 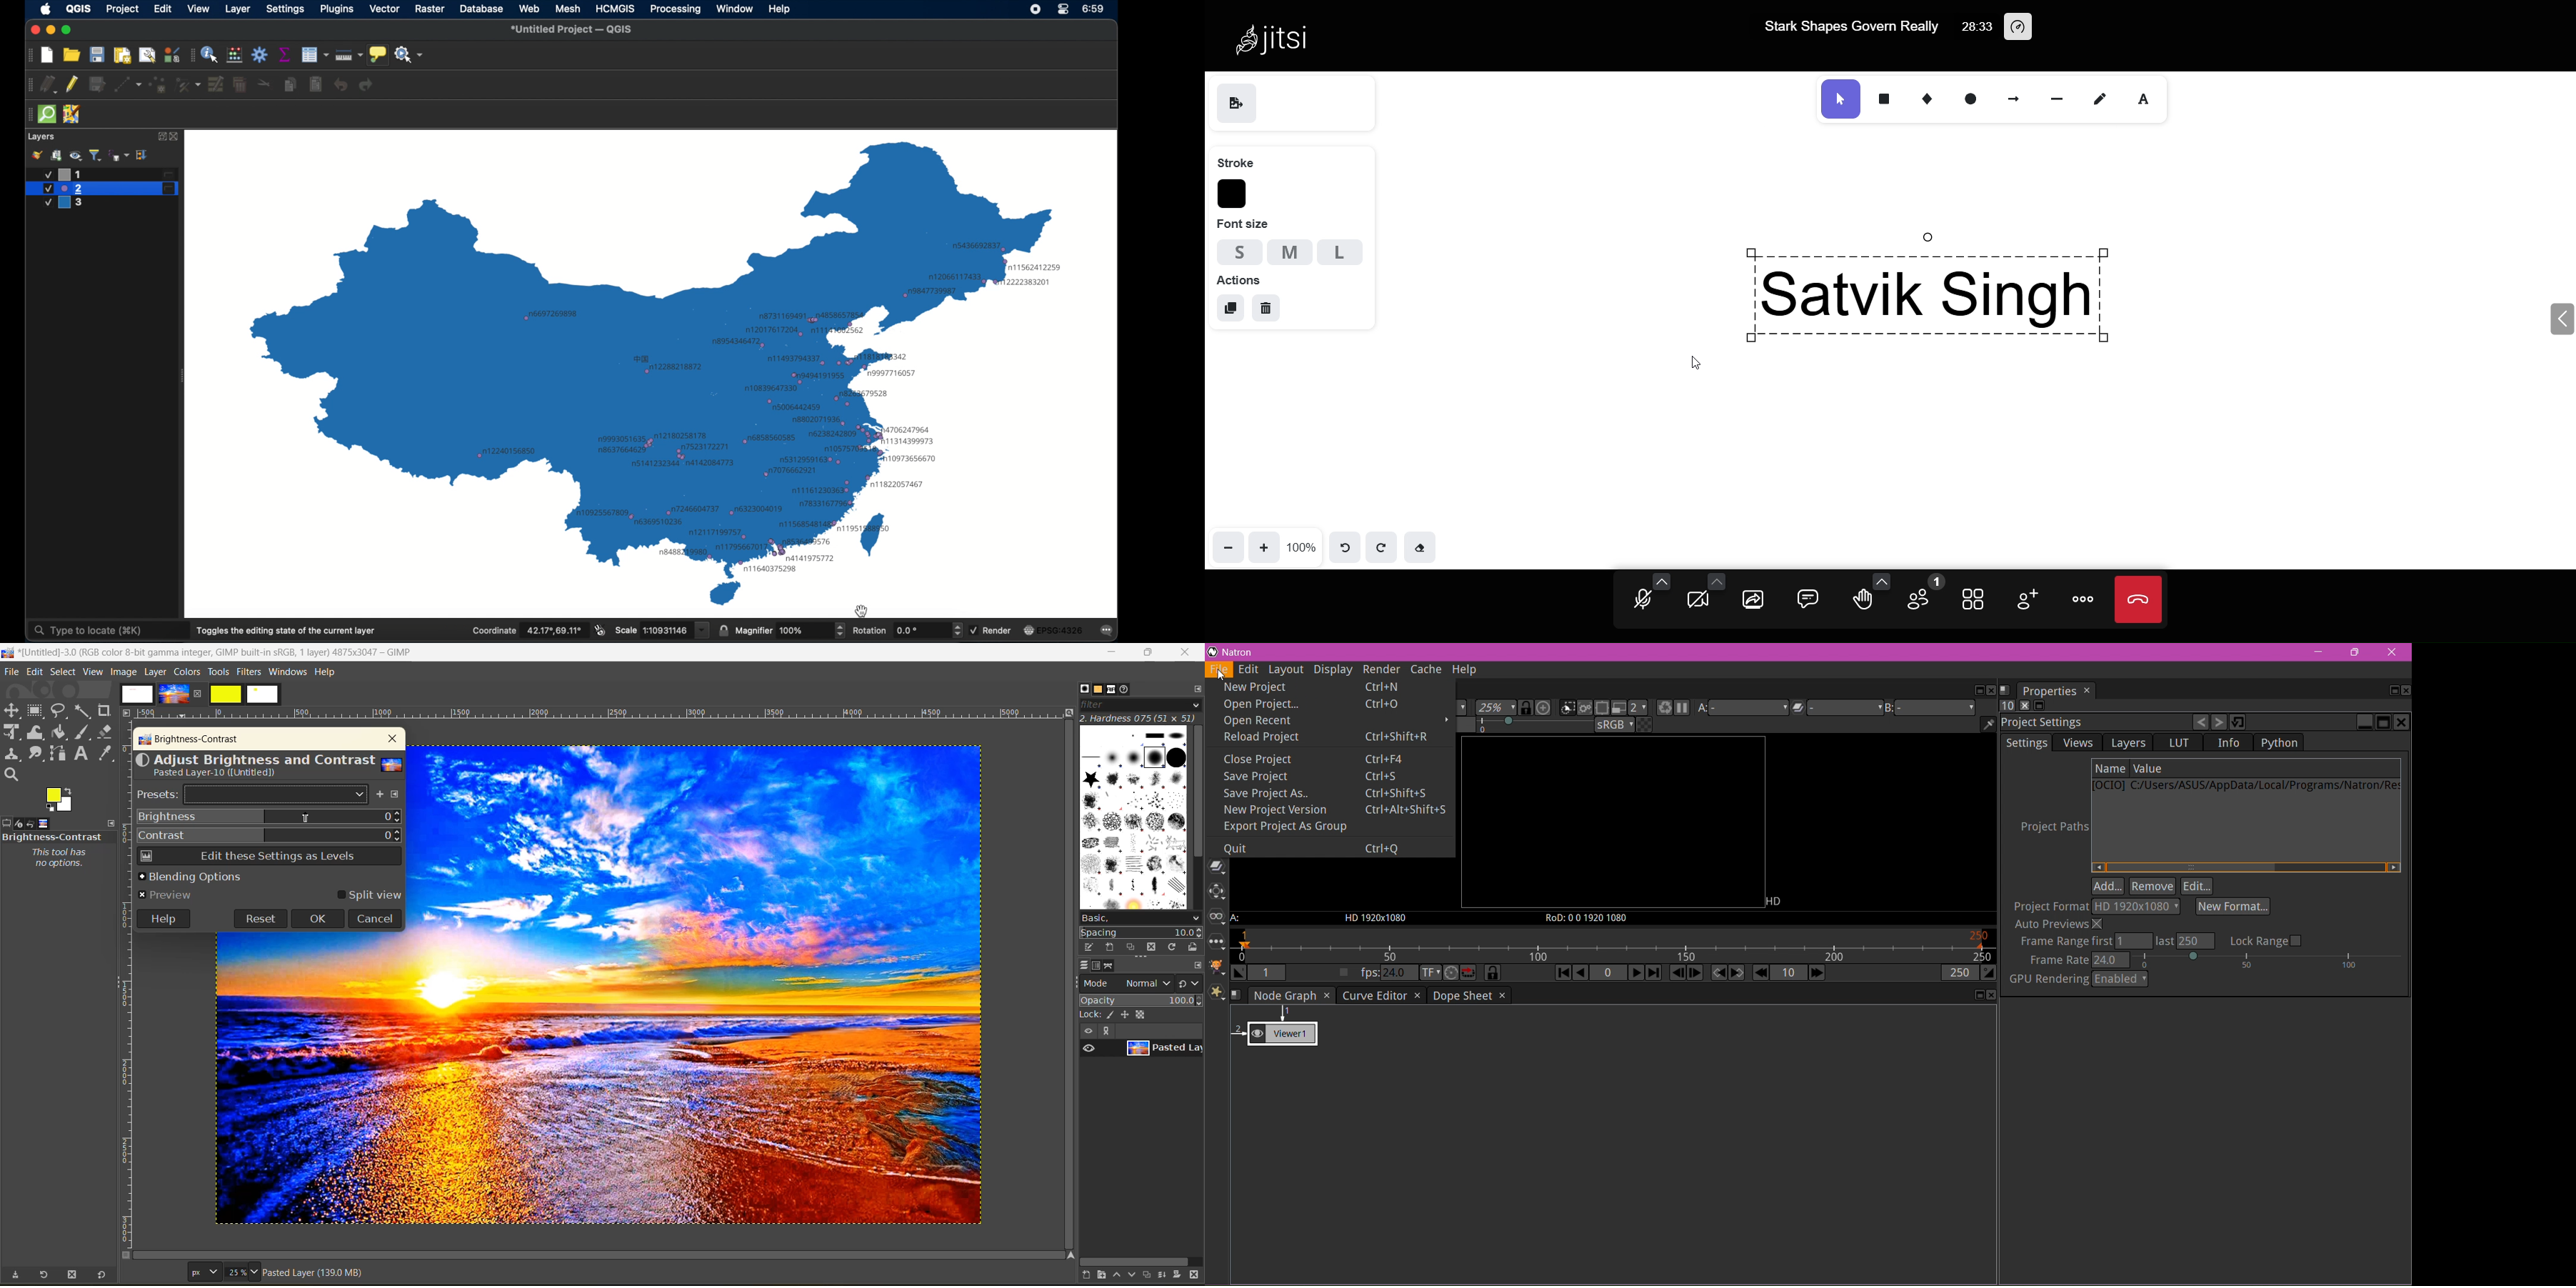 What do you see at coordinates (55, 1262) in the screenshot?
I see `horizontal scroll bar` at bounding box center [55, 1262].